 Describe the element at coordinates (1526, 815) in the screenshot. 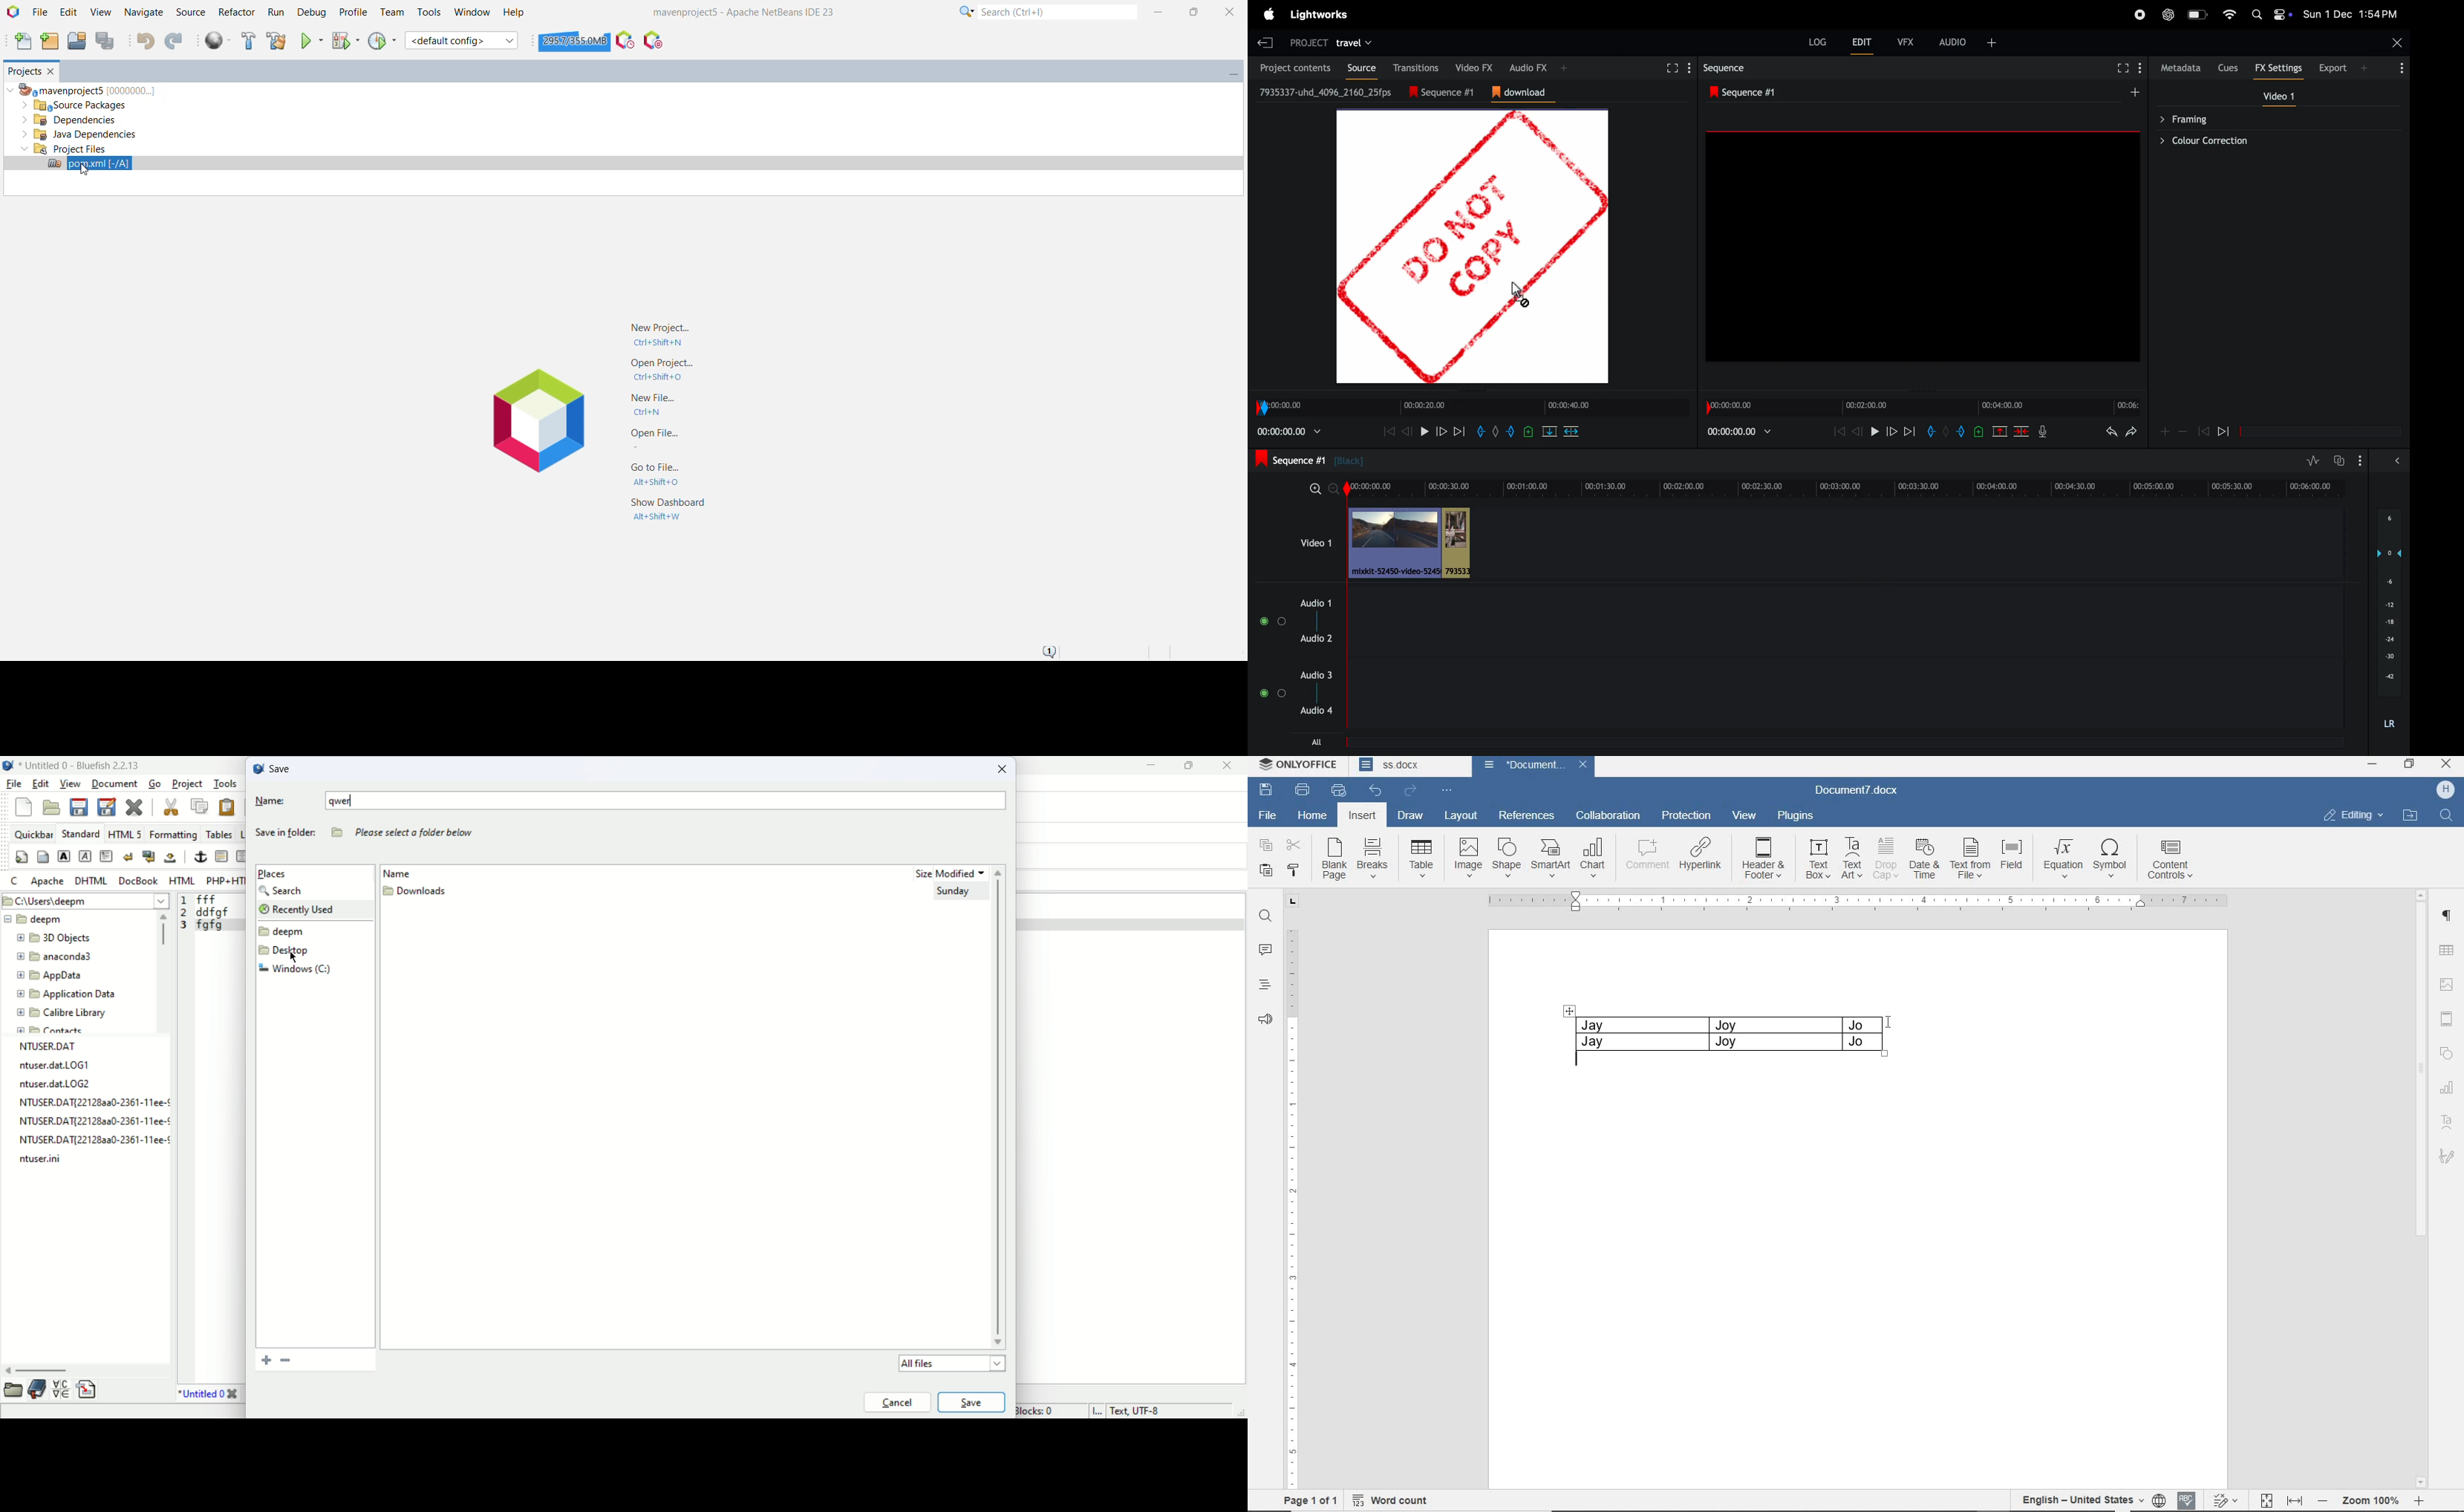

I see `REFERENCES` at that location.